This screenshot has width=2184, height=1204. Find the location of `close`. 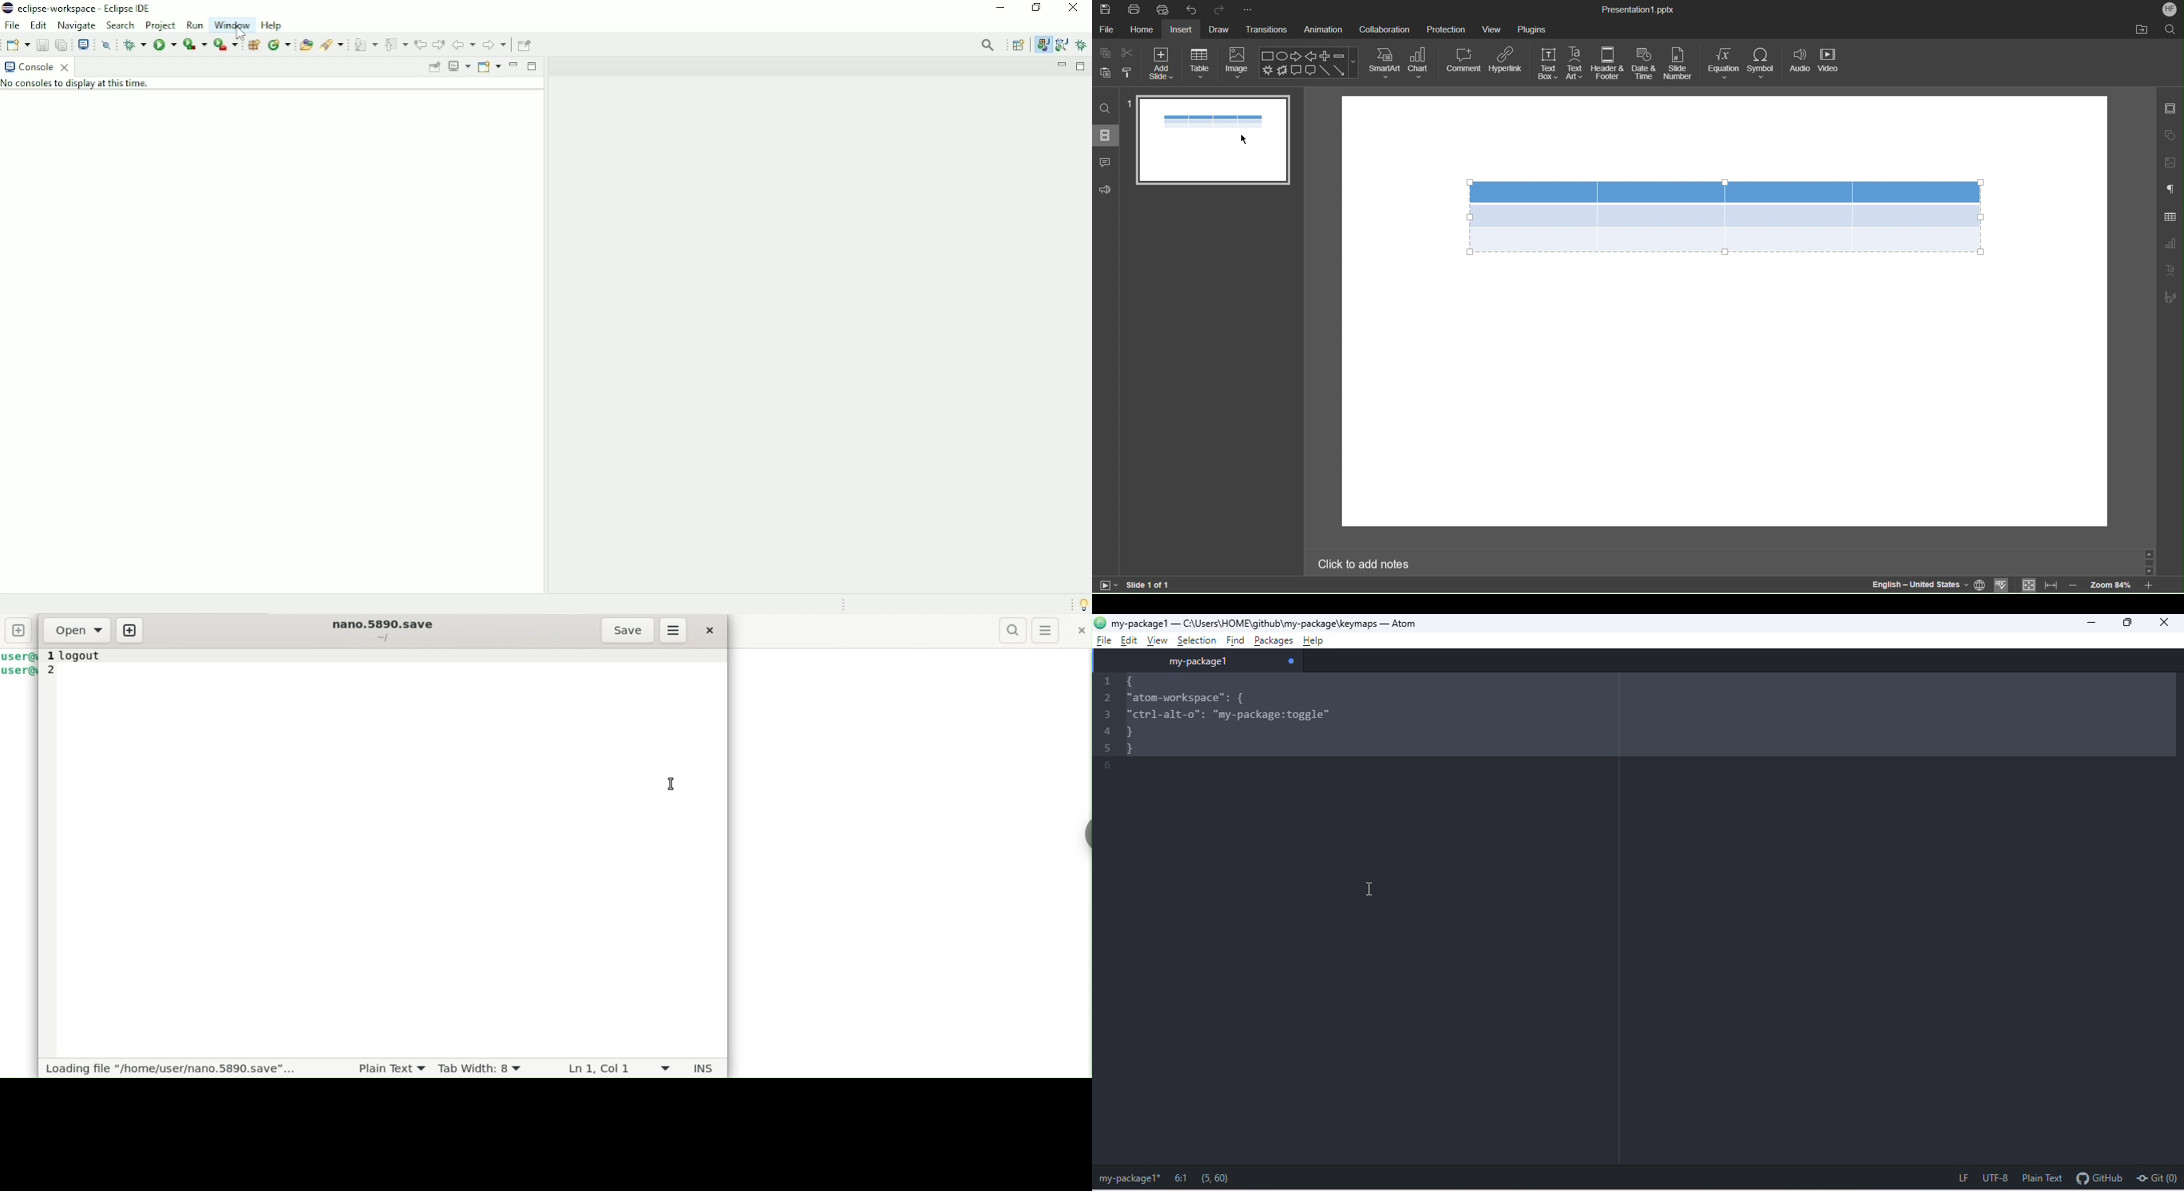

close is located at coordinates (1076, 632).